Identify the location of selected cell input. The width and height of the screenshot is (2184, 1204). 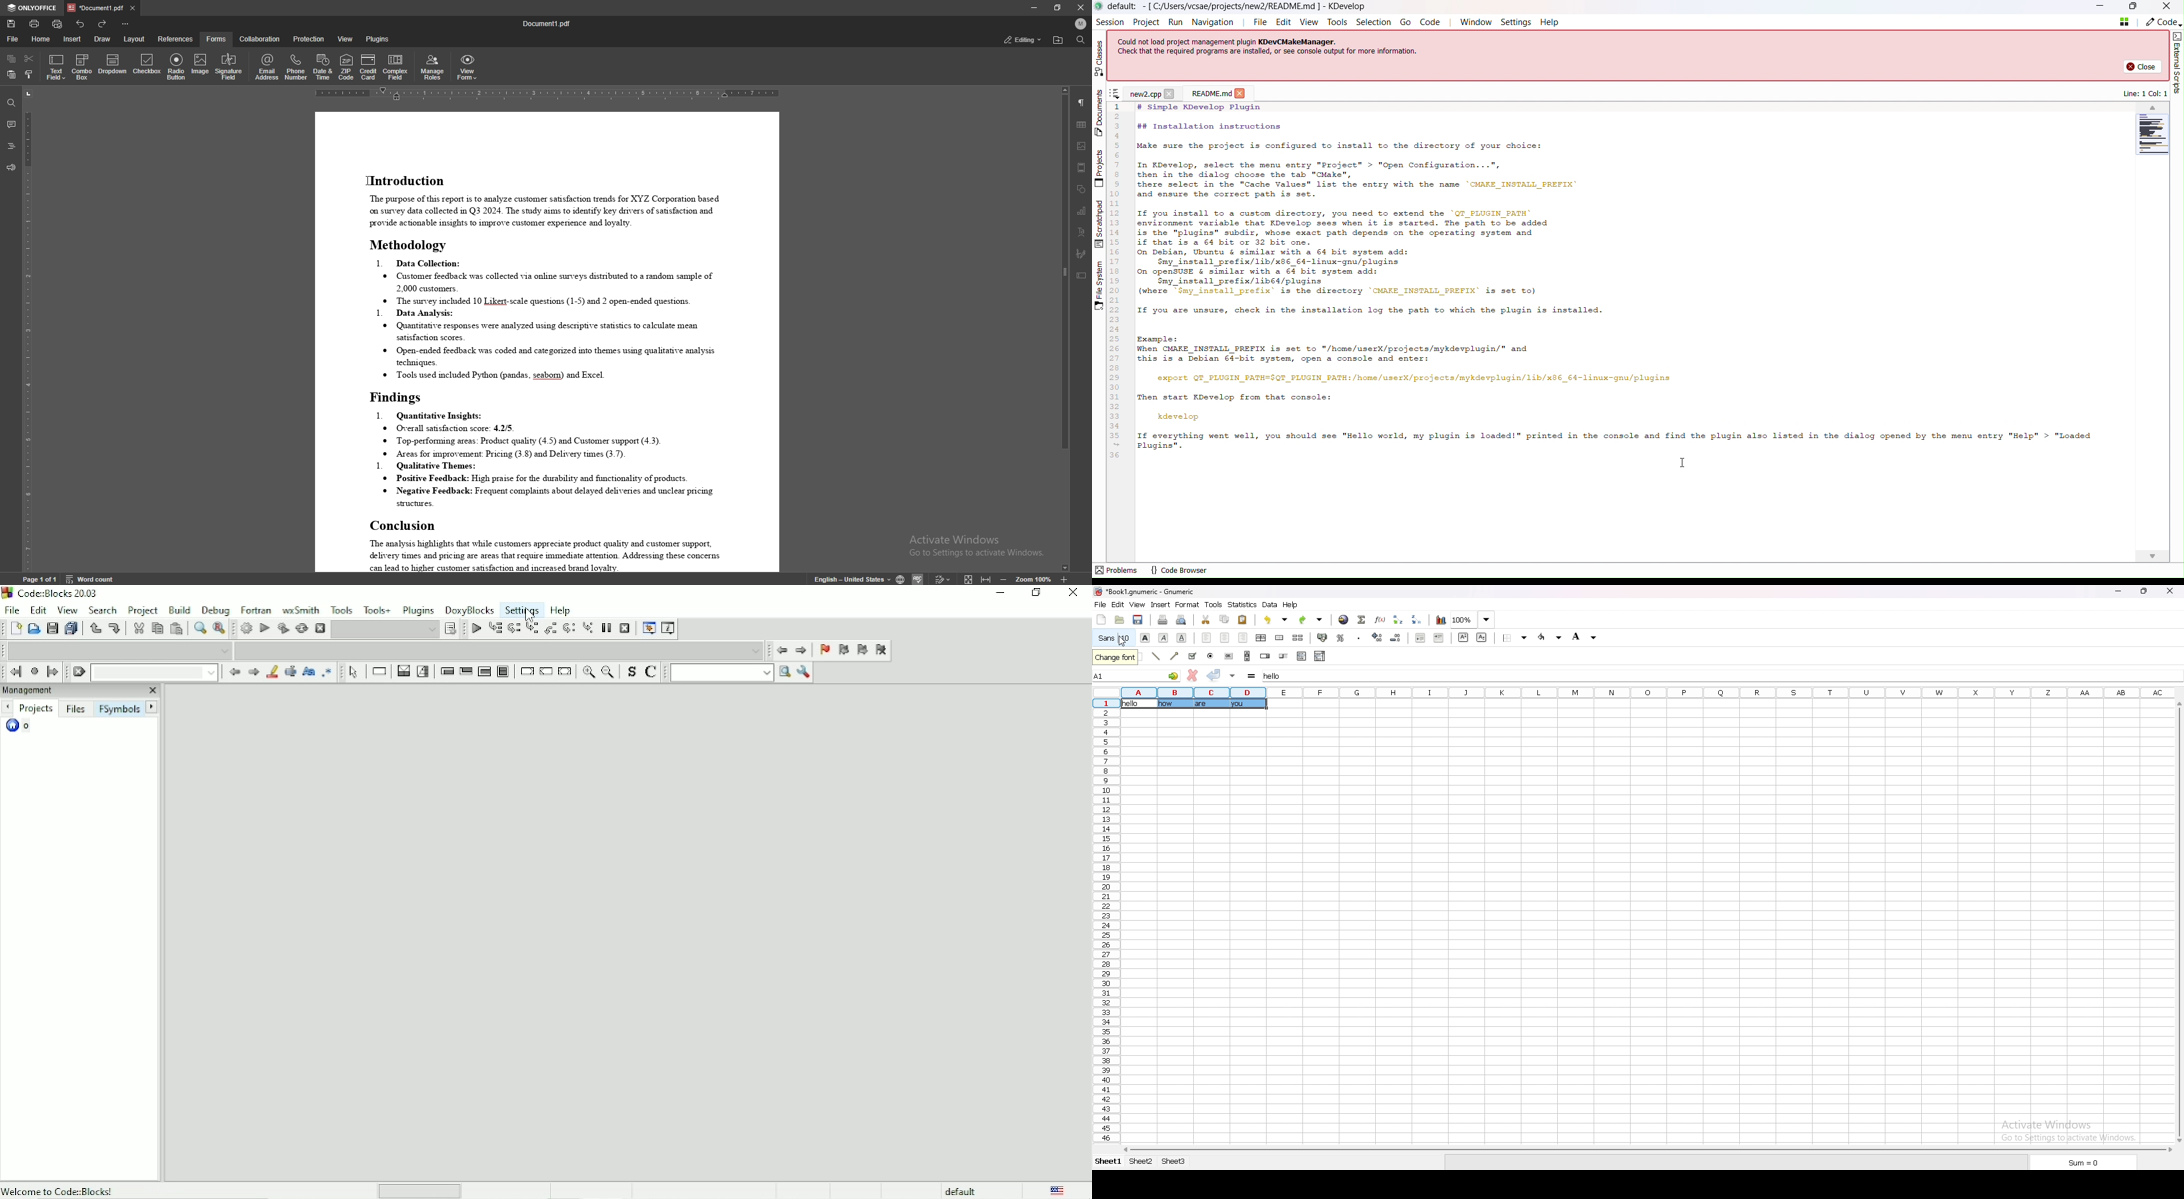
(1280, 675).